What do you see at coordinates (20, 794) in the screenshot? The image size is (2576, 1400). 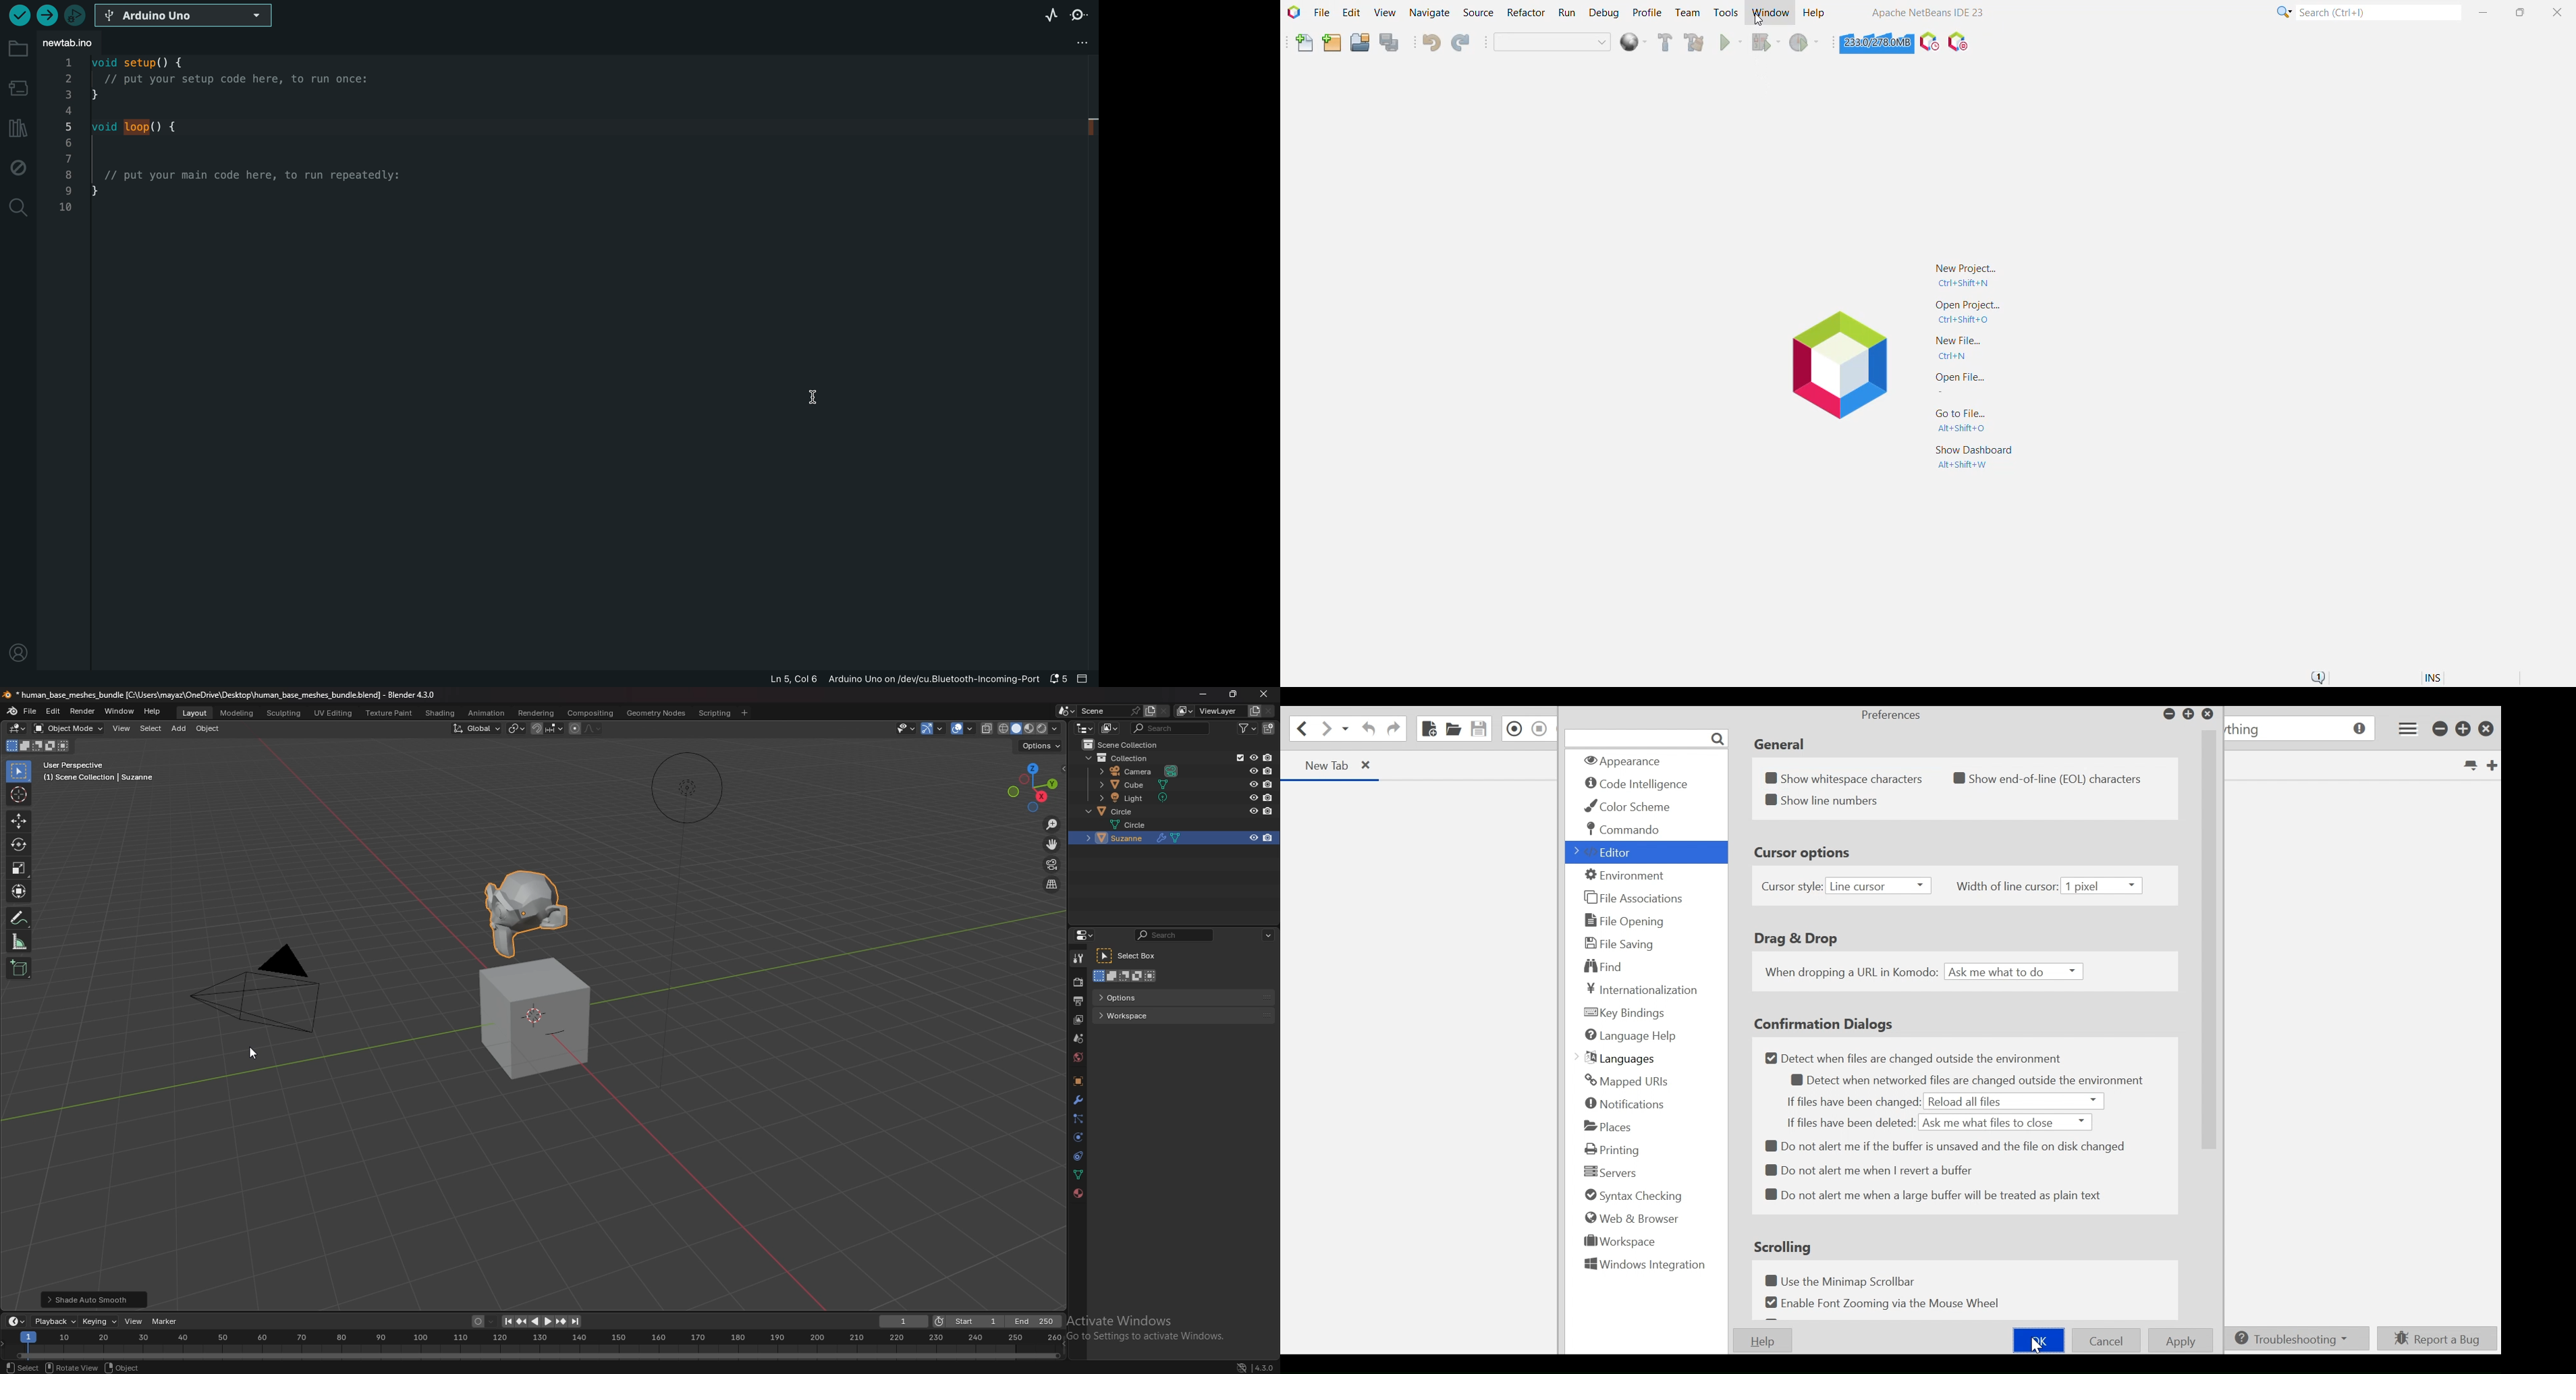 I see `cursor` at bounding box center [20, 794].